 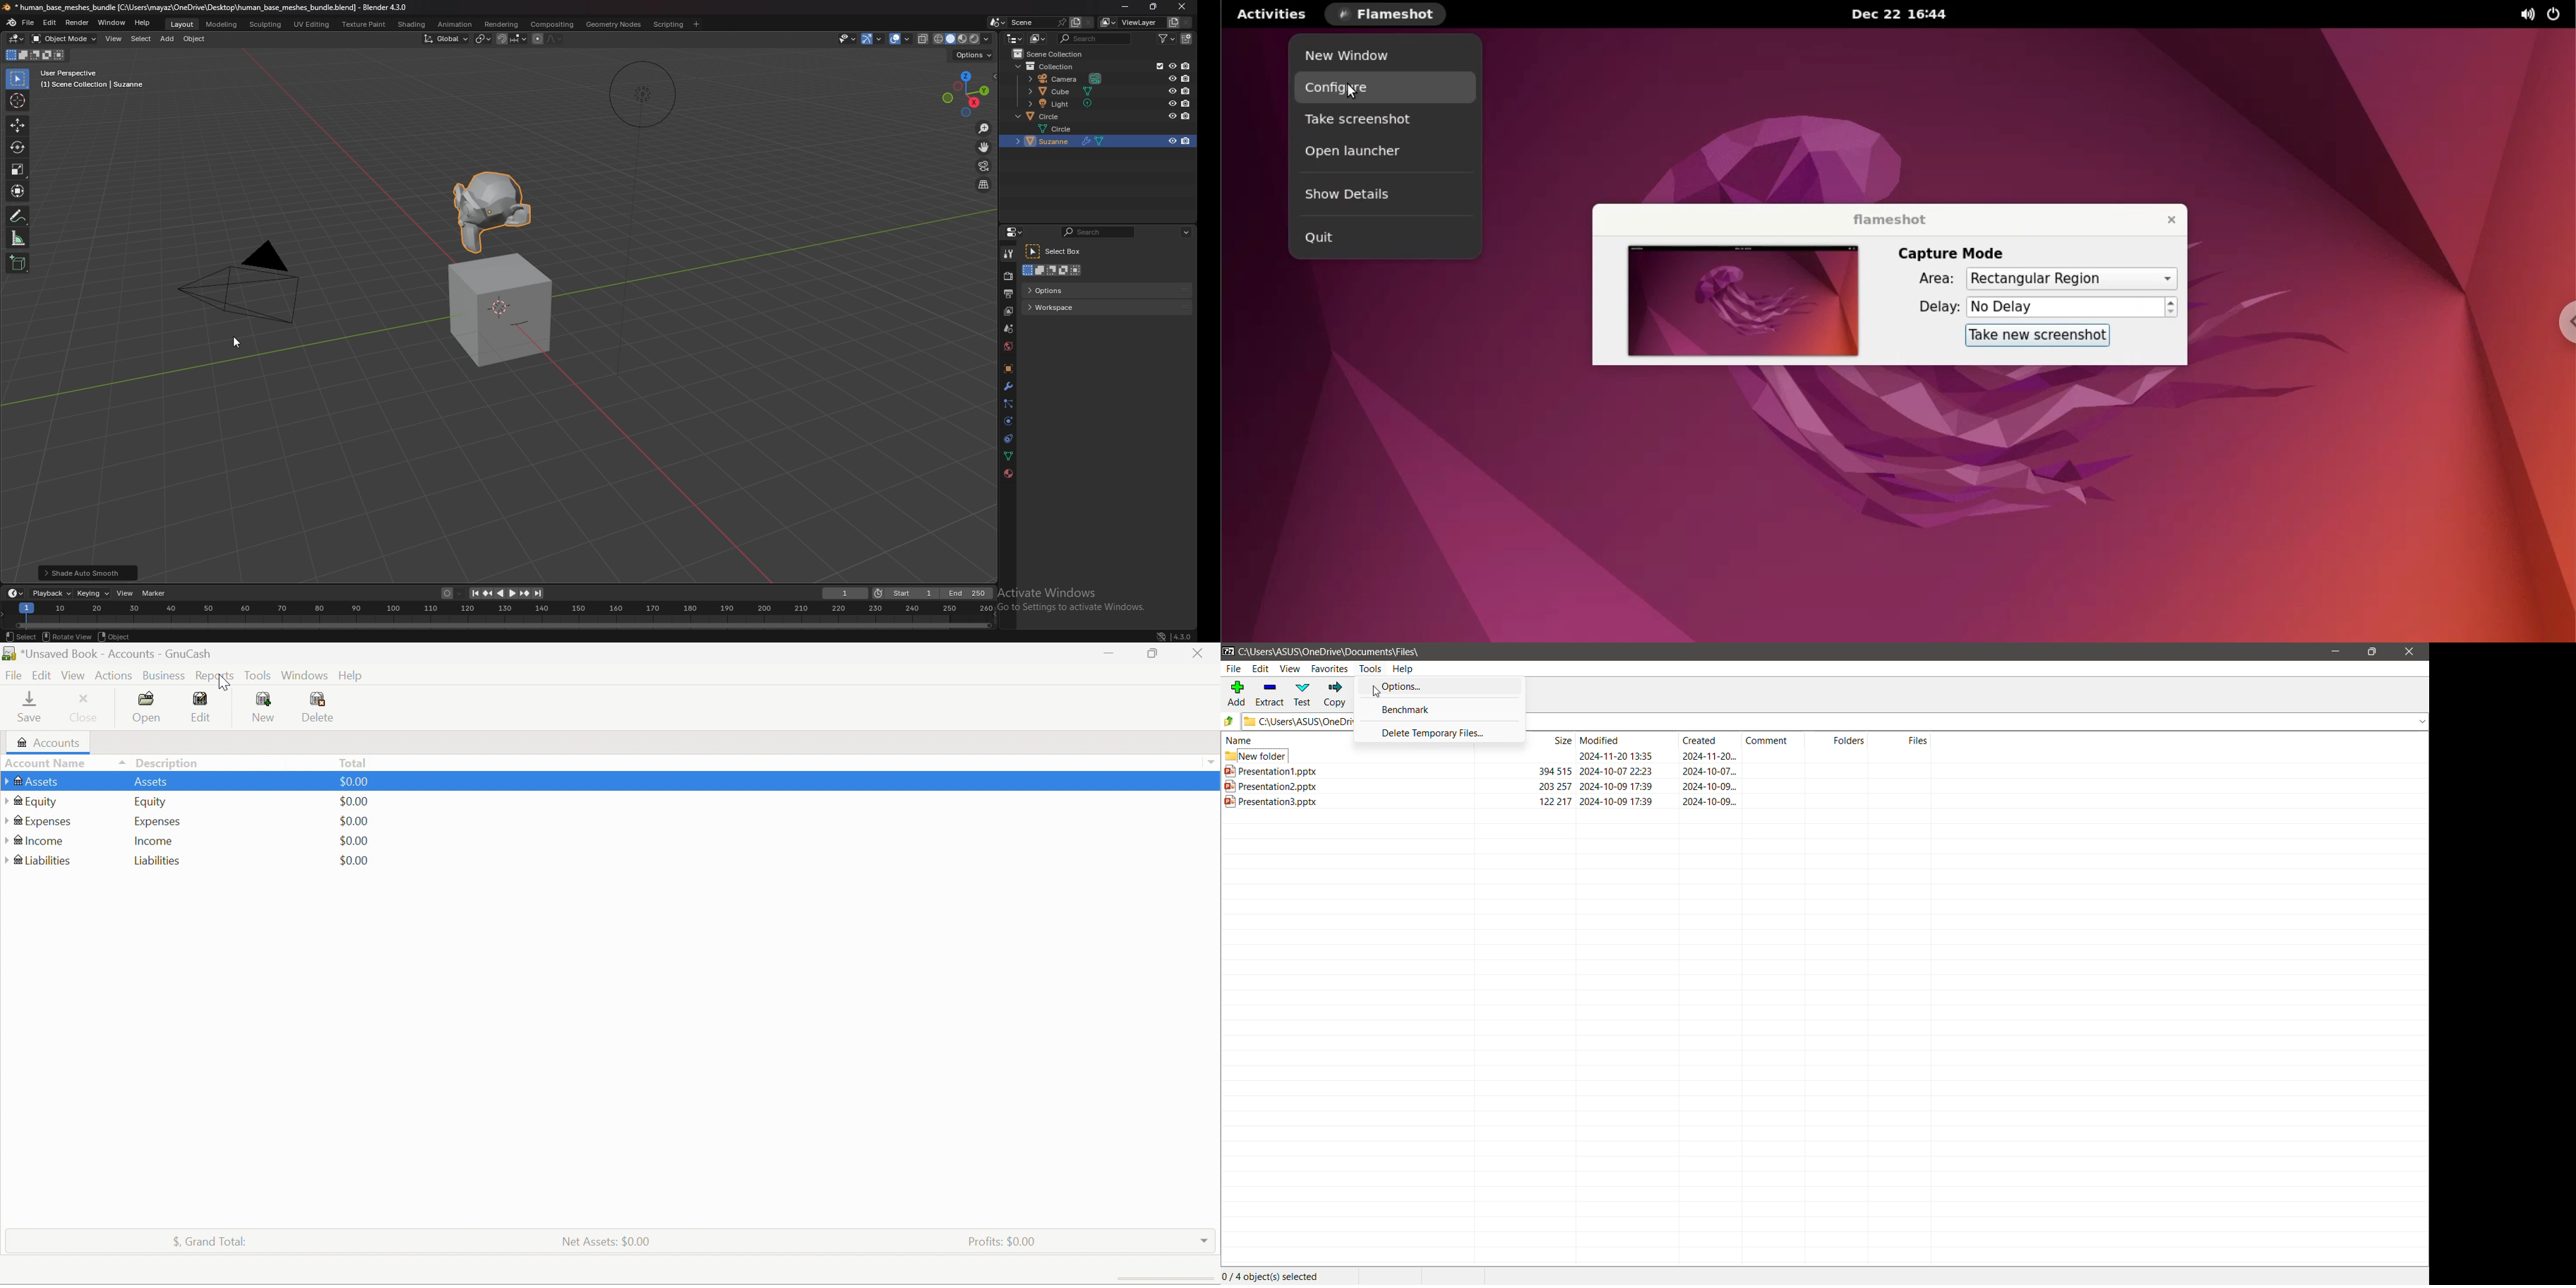 I want to click on auto keying, so click(x=451, y=592).